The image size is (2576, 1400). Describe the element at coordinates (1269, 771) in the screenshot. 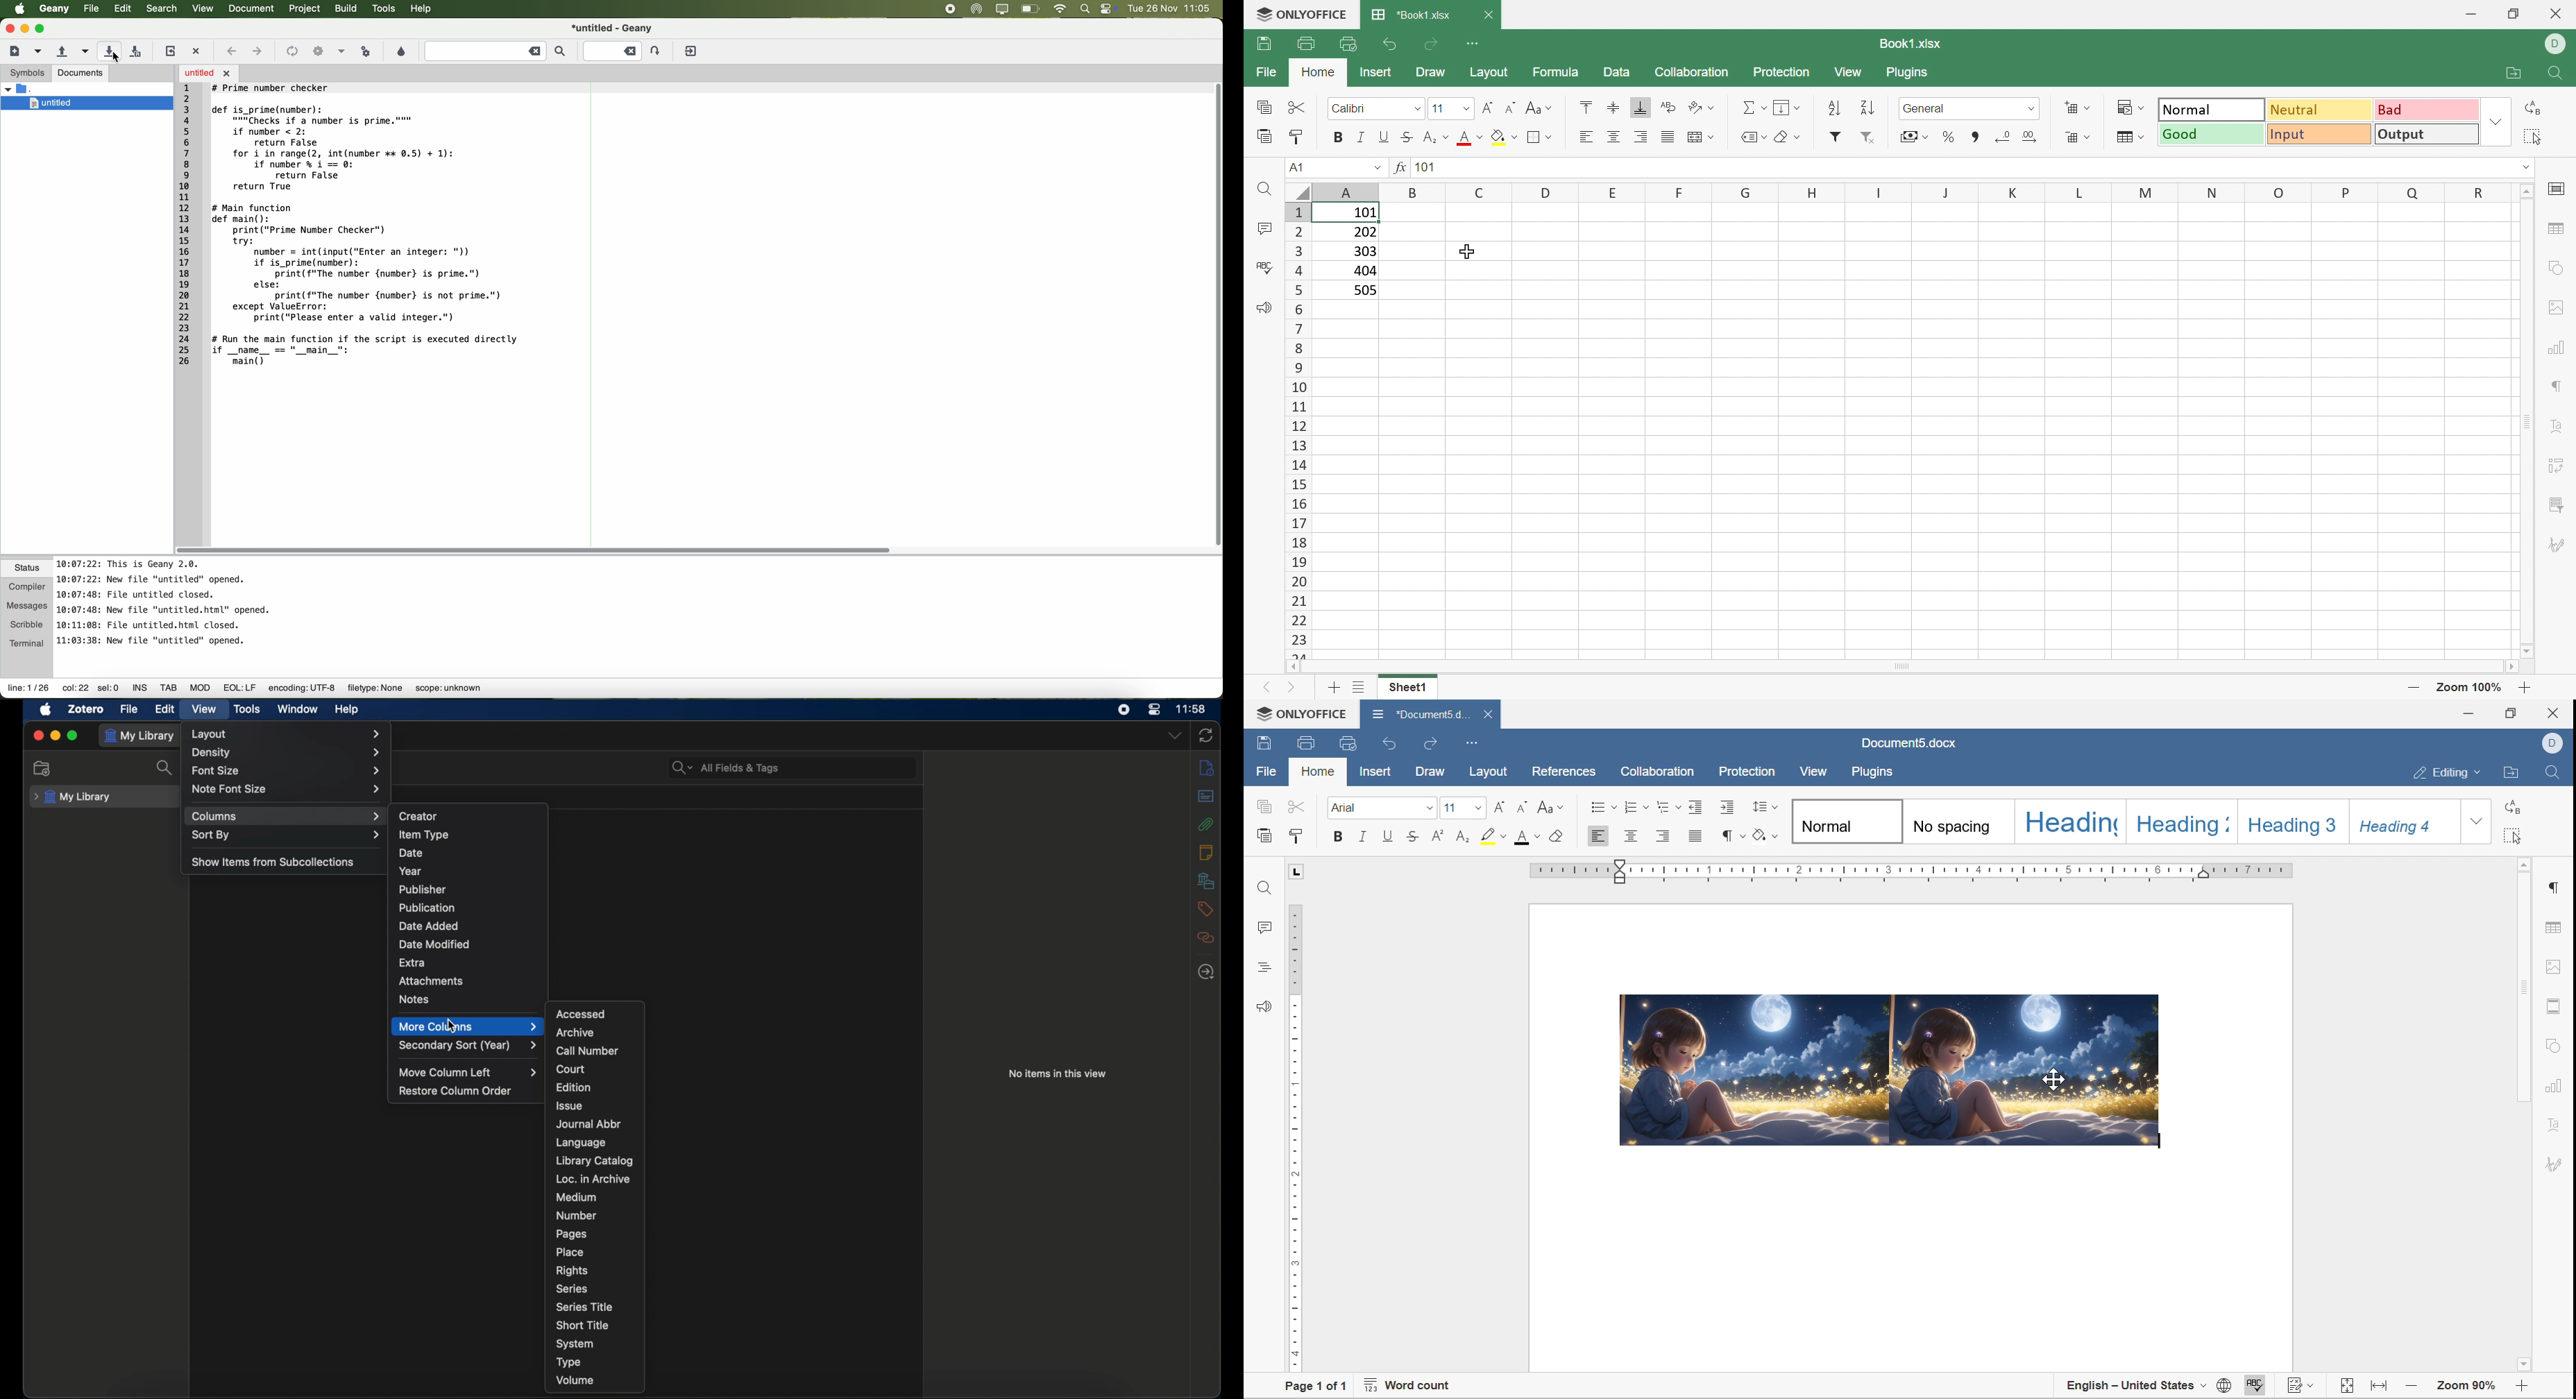

I see `file` at that location.